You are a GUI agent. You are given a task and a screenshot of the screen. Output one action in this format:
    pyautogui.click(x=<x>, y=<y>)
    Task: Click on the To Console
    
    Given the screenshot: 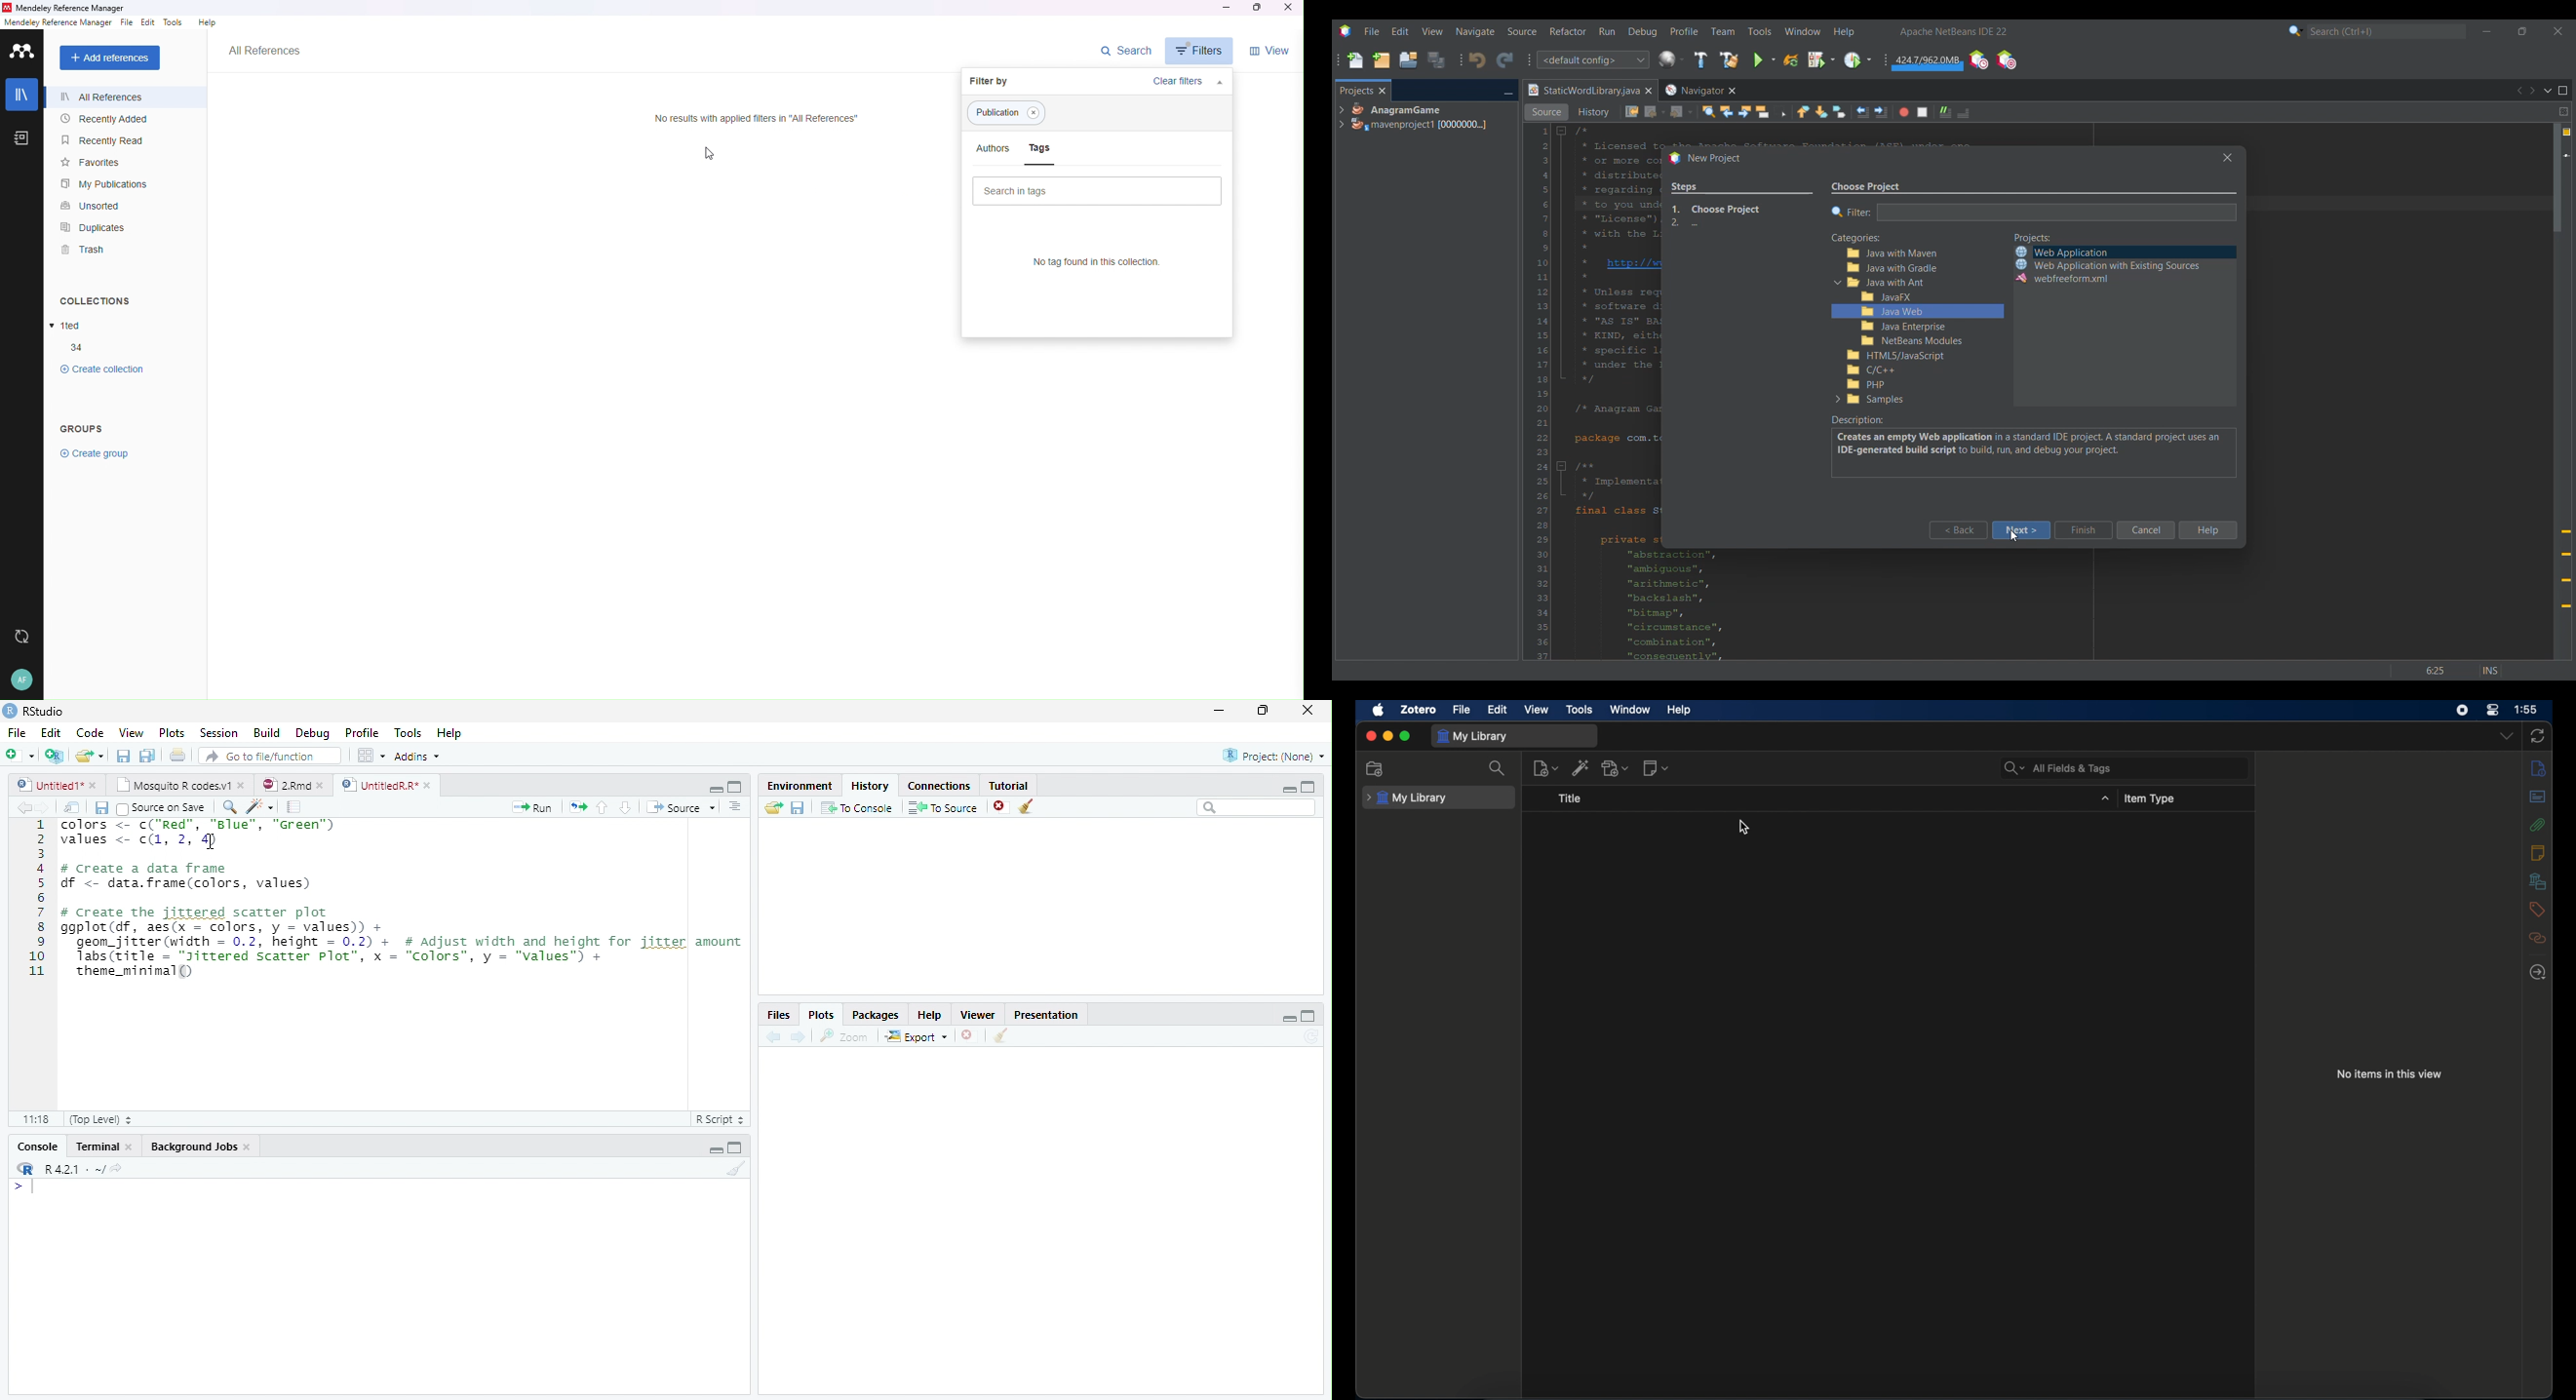 What is the action you would take?
    pyautogui.click(x=856, y=808)
    